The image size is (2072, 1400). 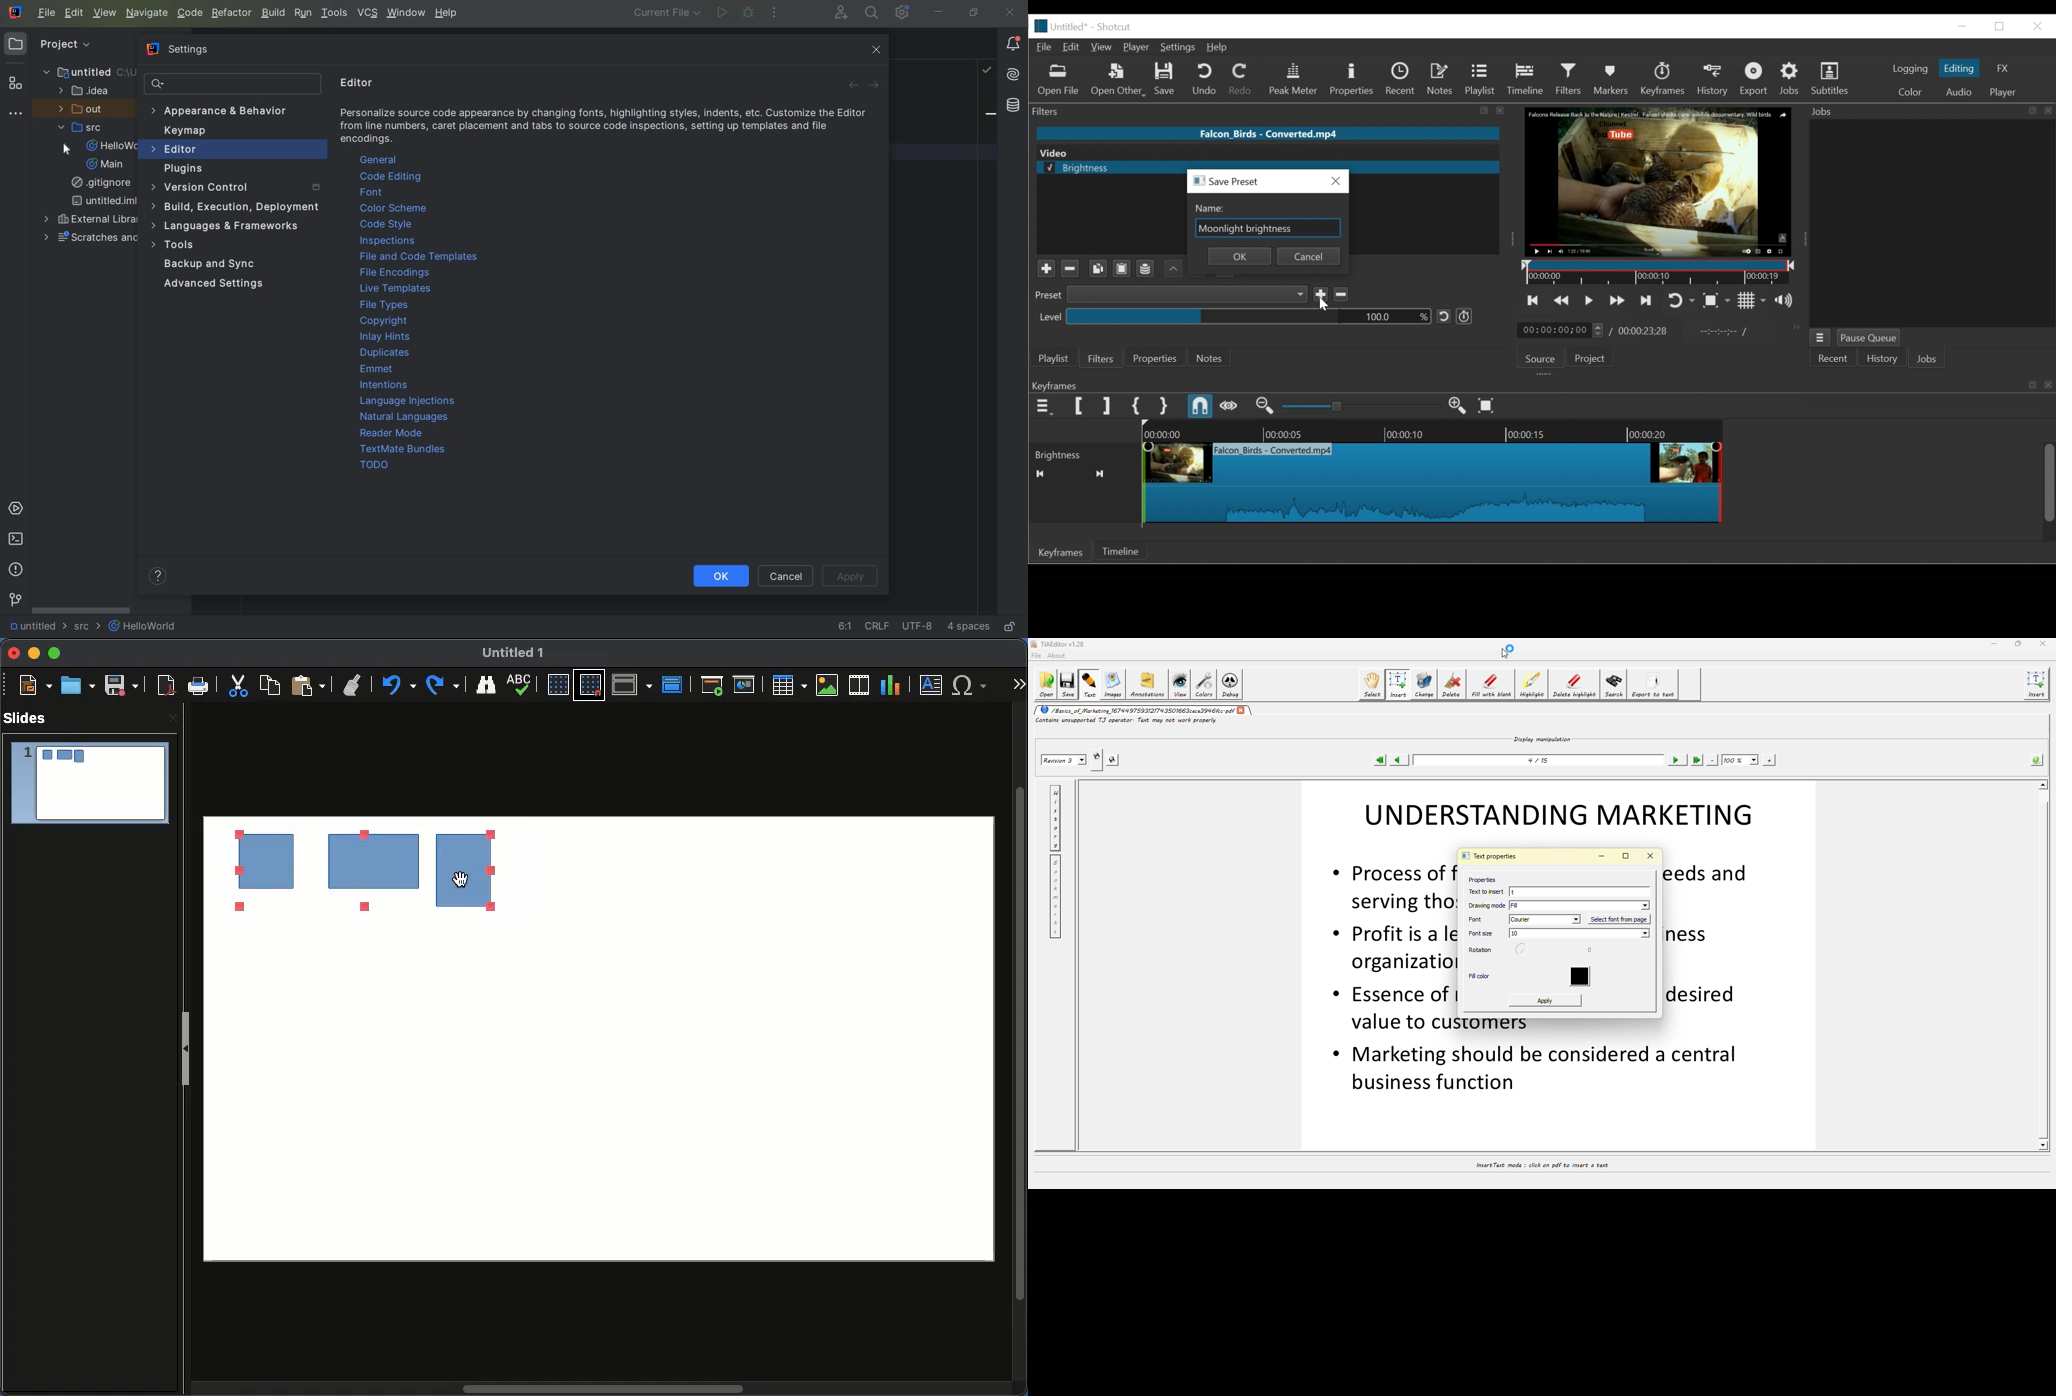 I want to click on Editing, so click(x=1960, y=68).